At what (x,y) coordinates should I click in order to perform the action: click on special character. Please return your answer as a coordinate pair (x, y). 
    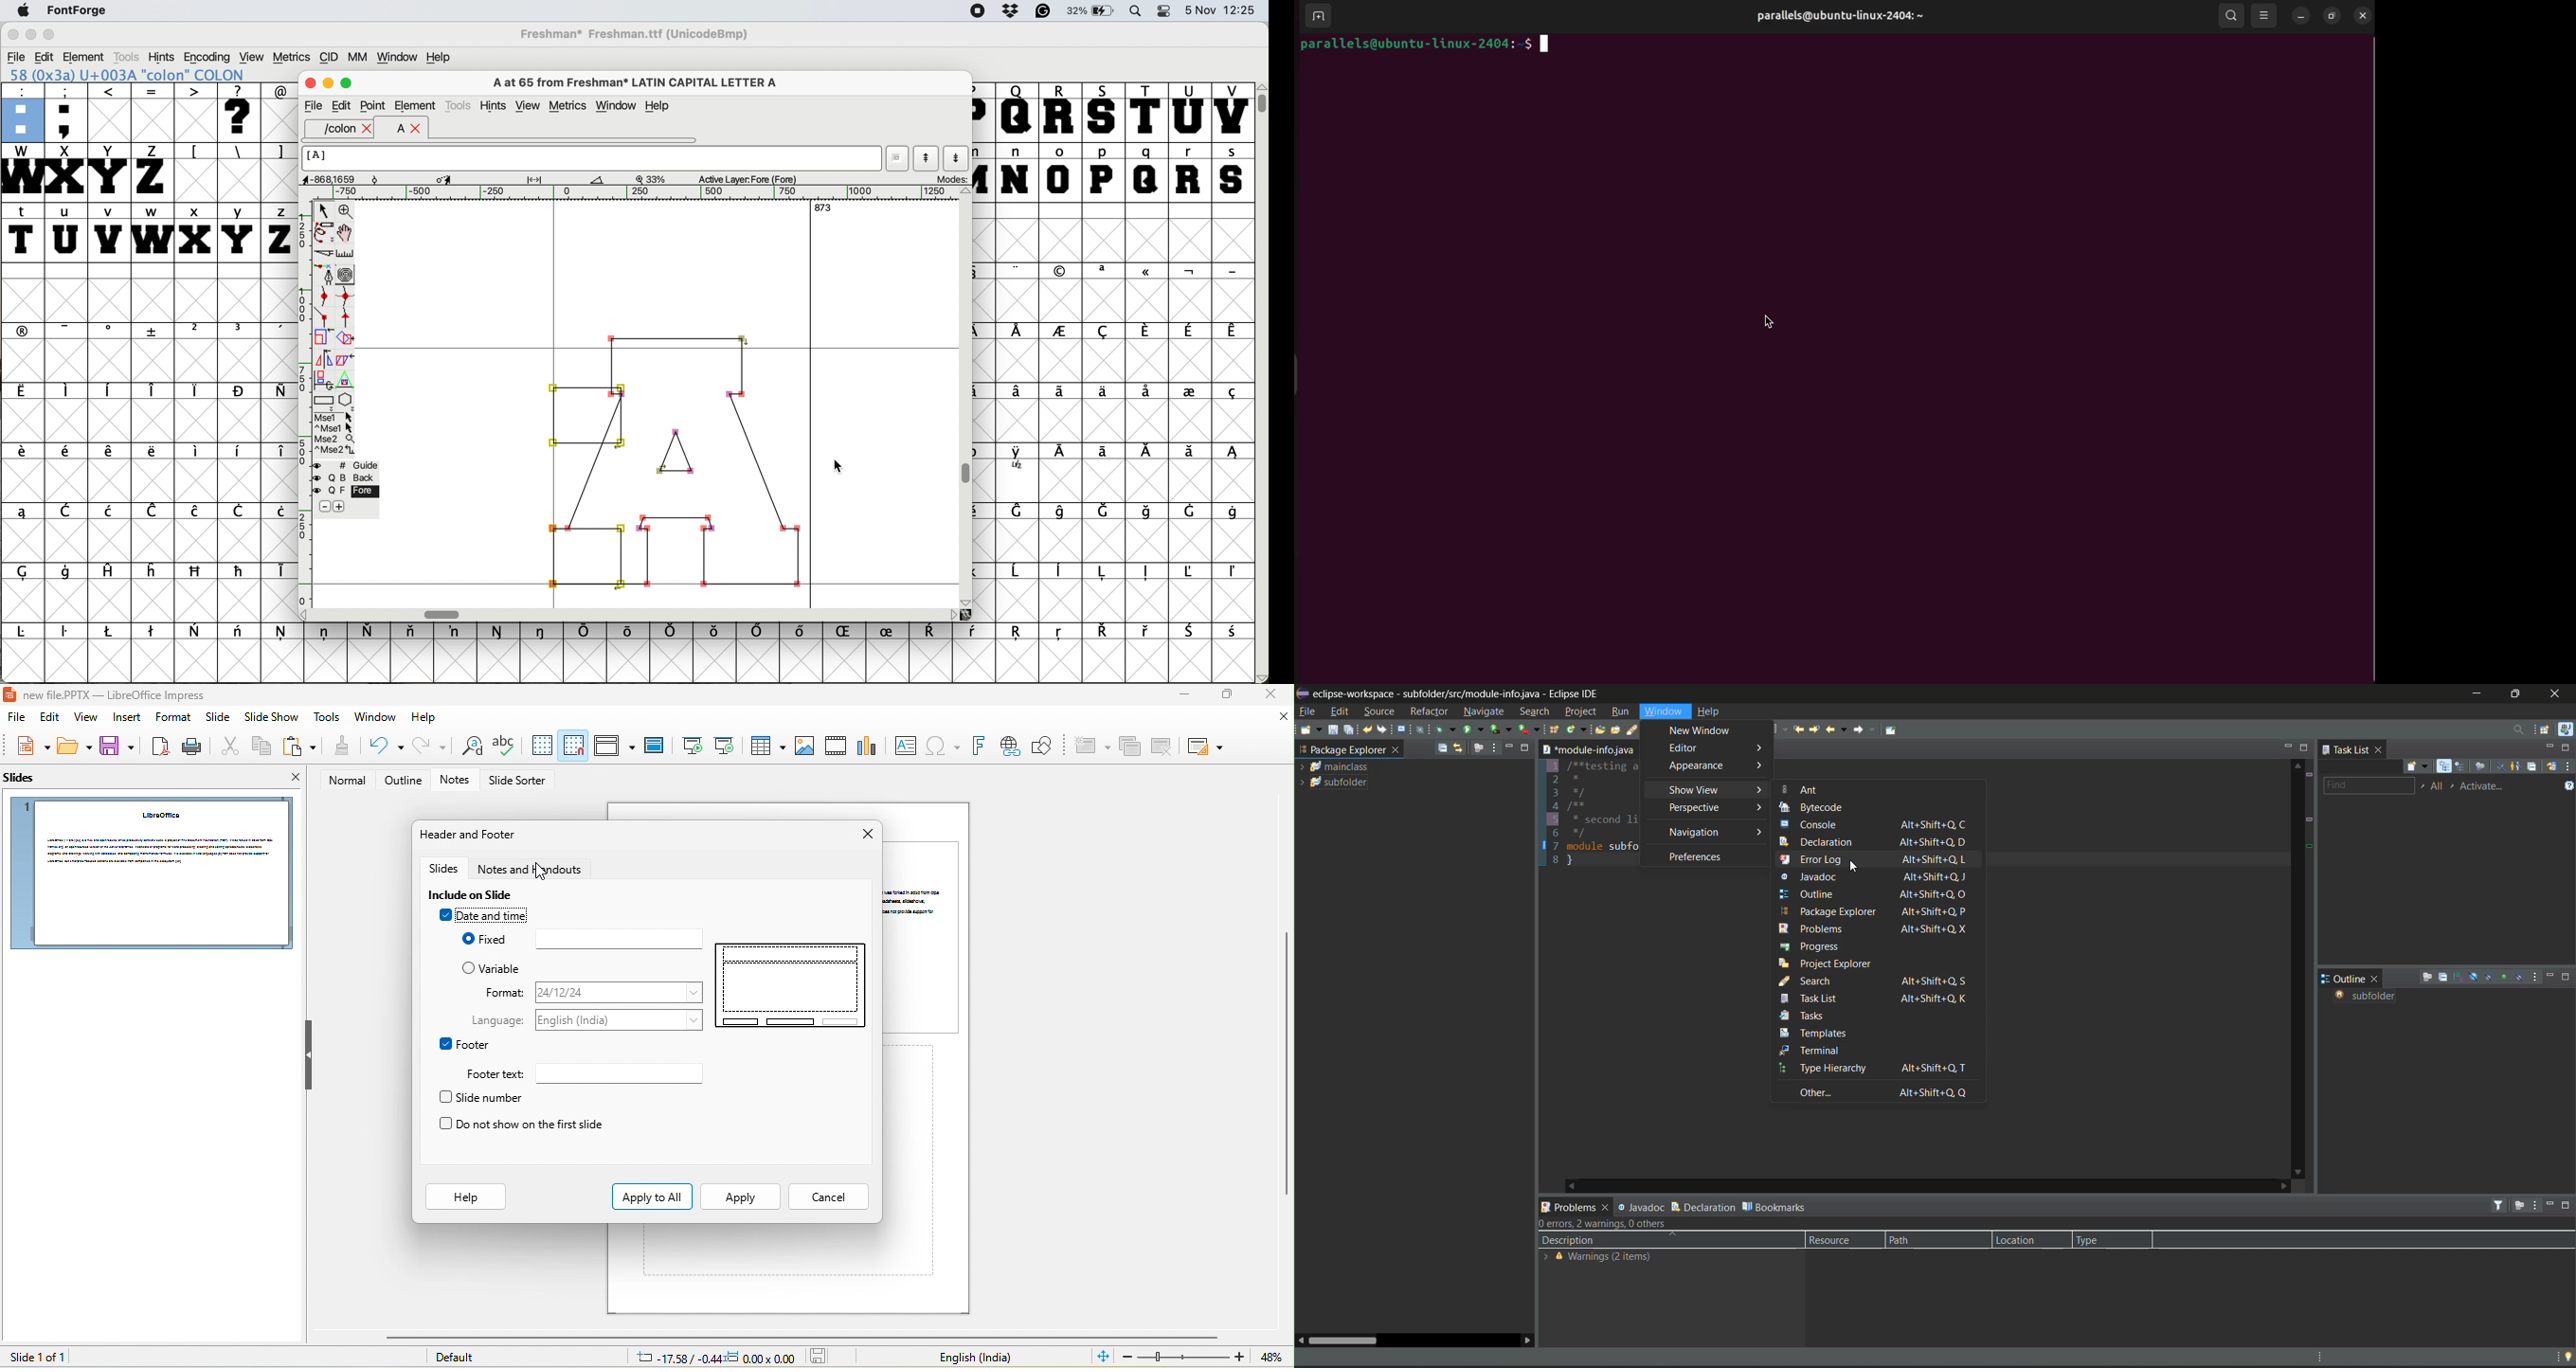
    Looking at the image, I should click on (943, 747).